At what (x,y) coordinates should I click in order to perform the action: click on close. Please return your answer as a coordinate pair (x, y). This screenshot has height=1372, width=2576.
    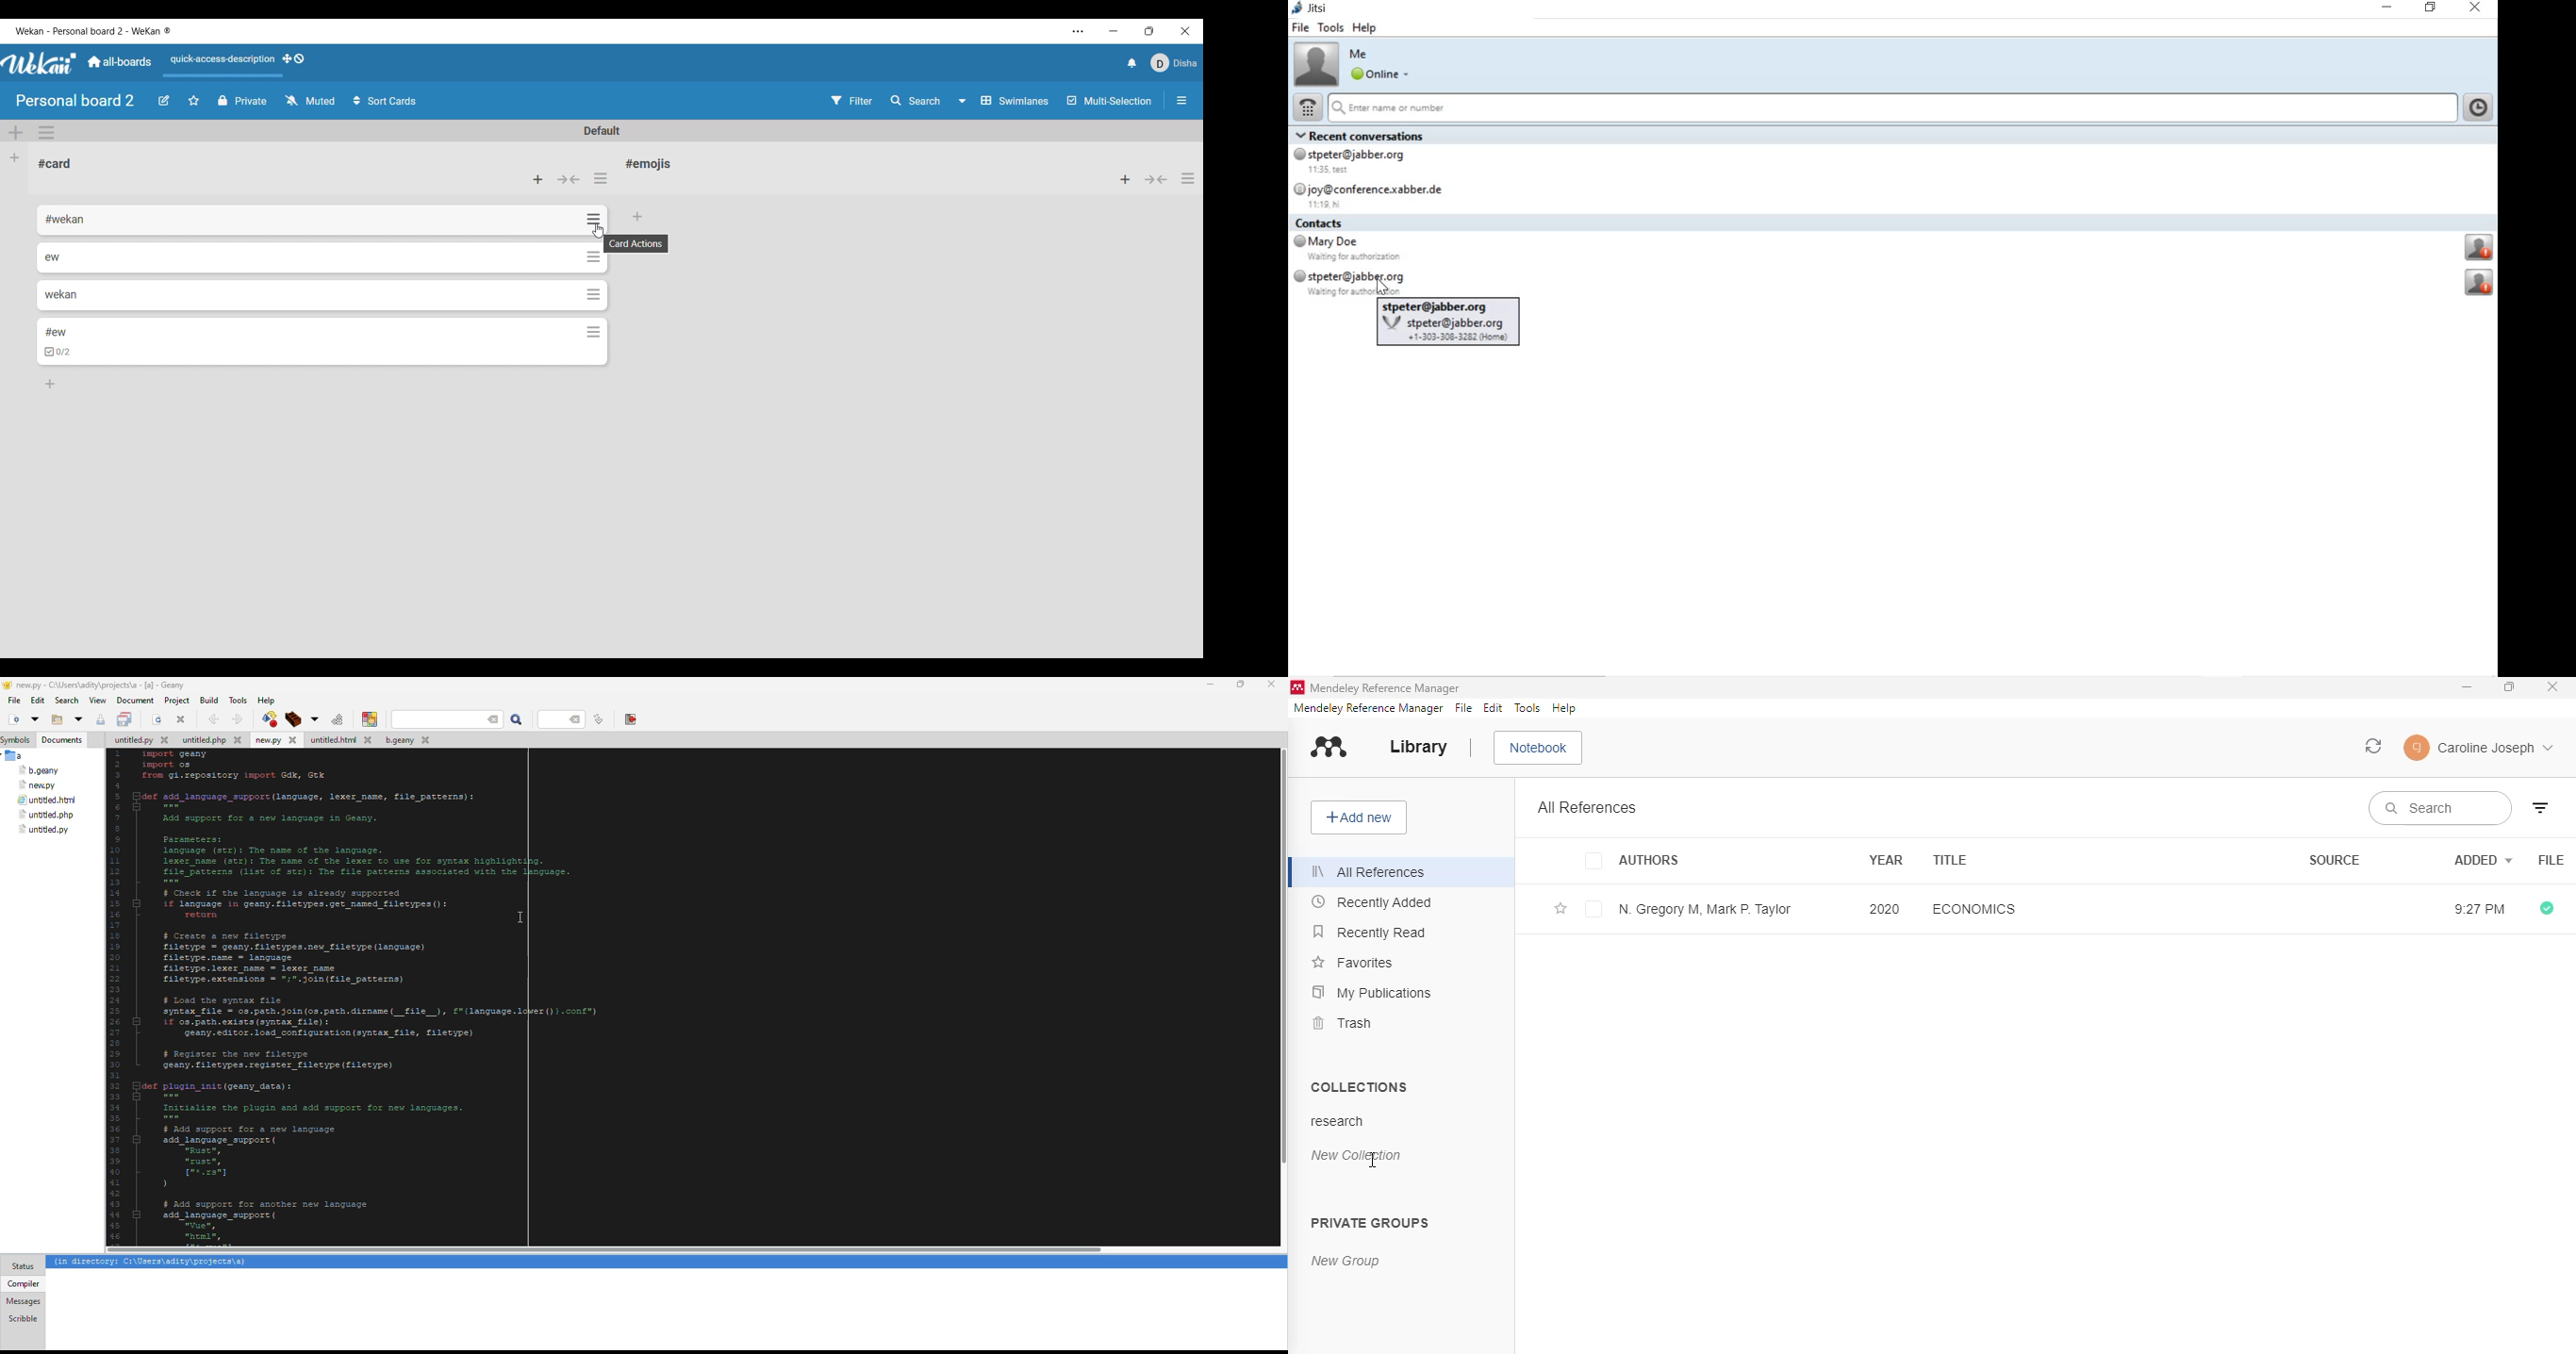
    Looking at the image, I should click on (2553, 686).